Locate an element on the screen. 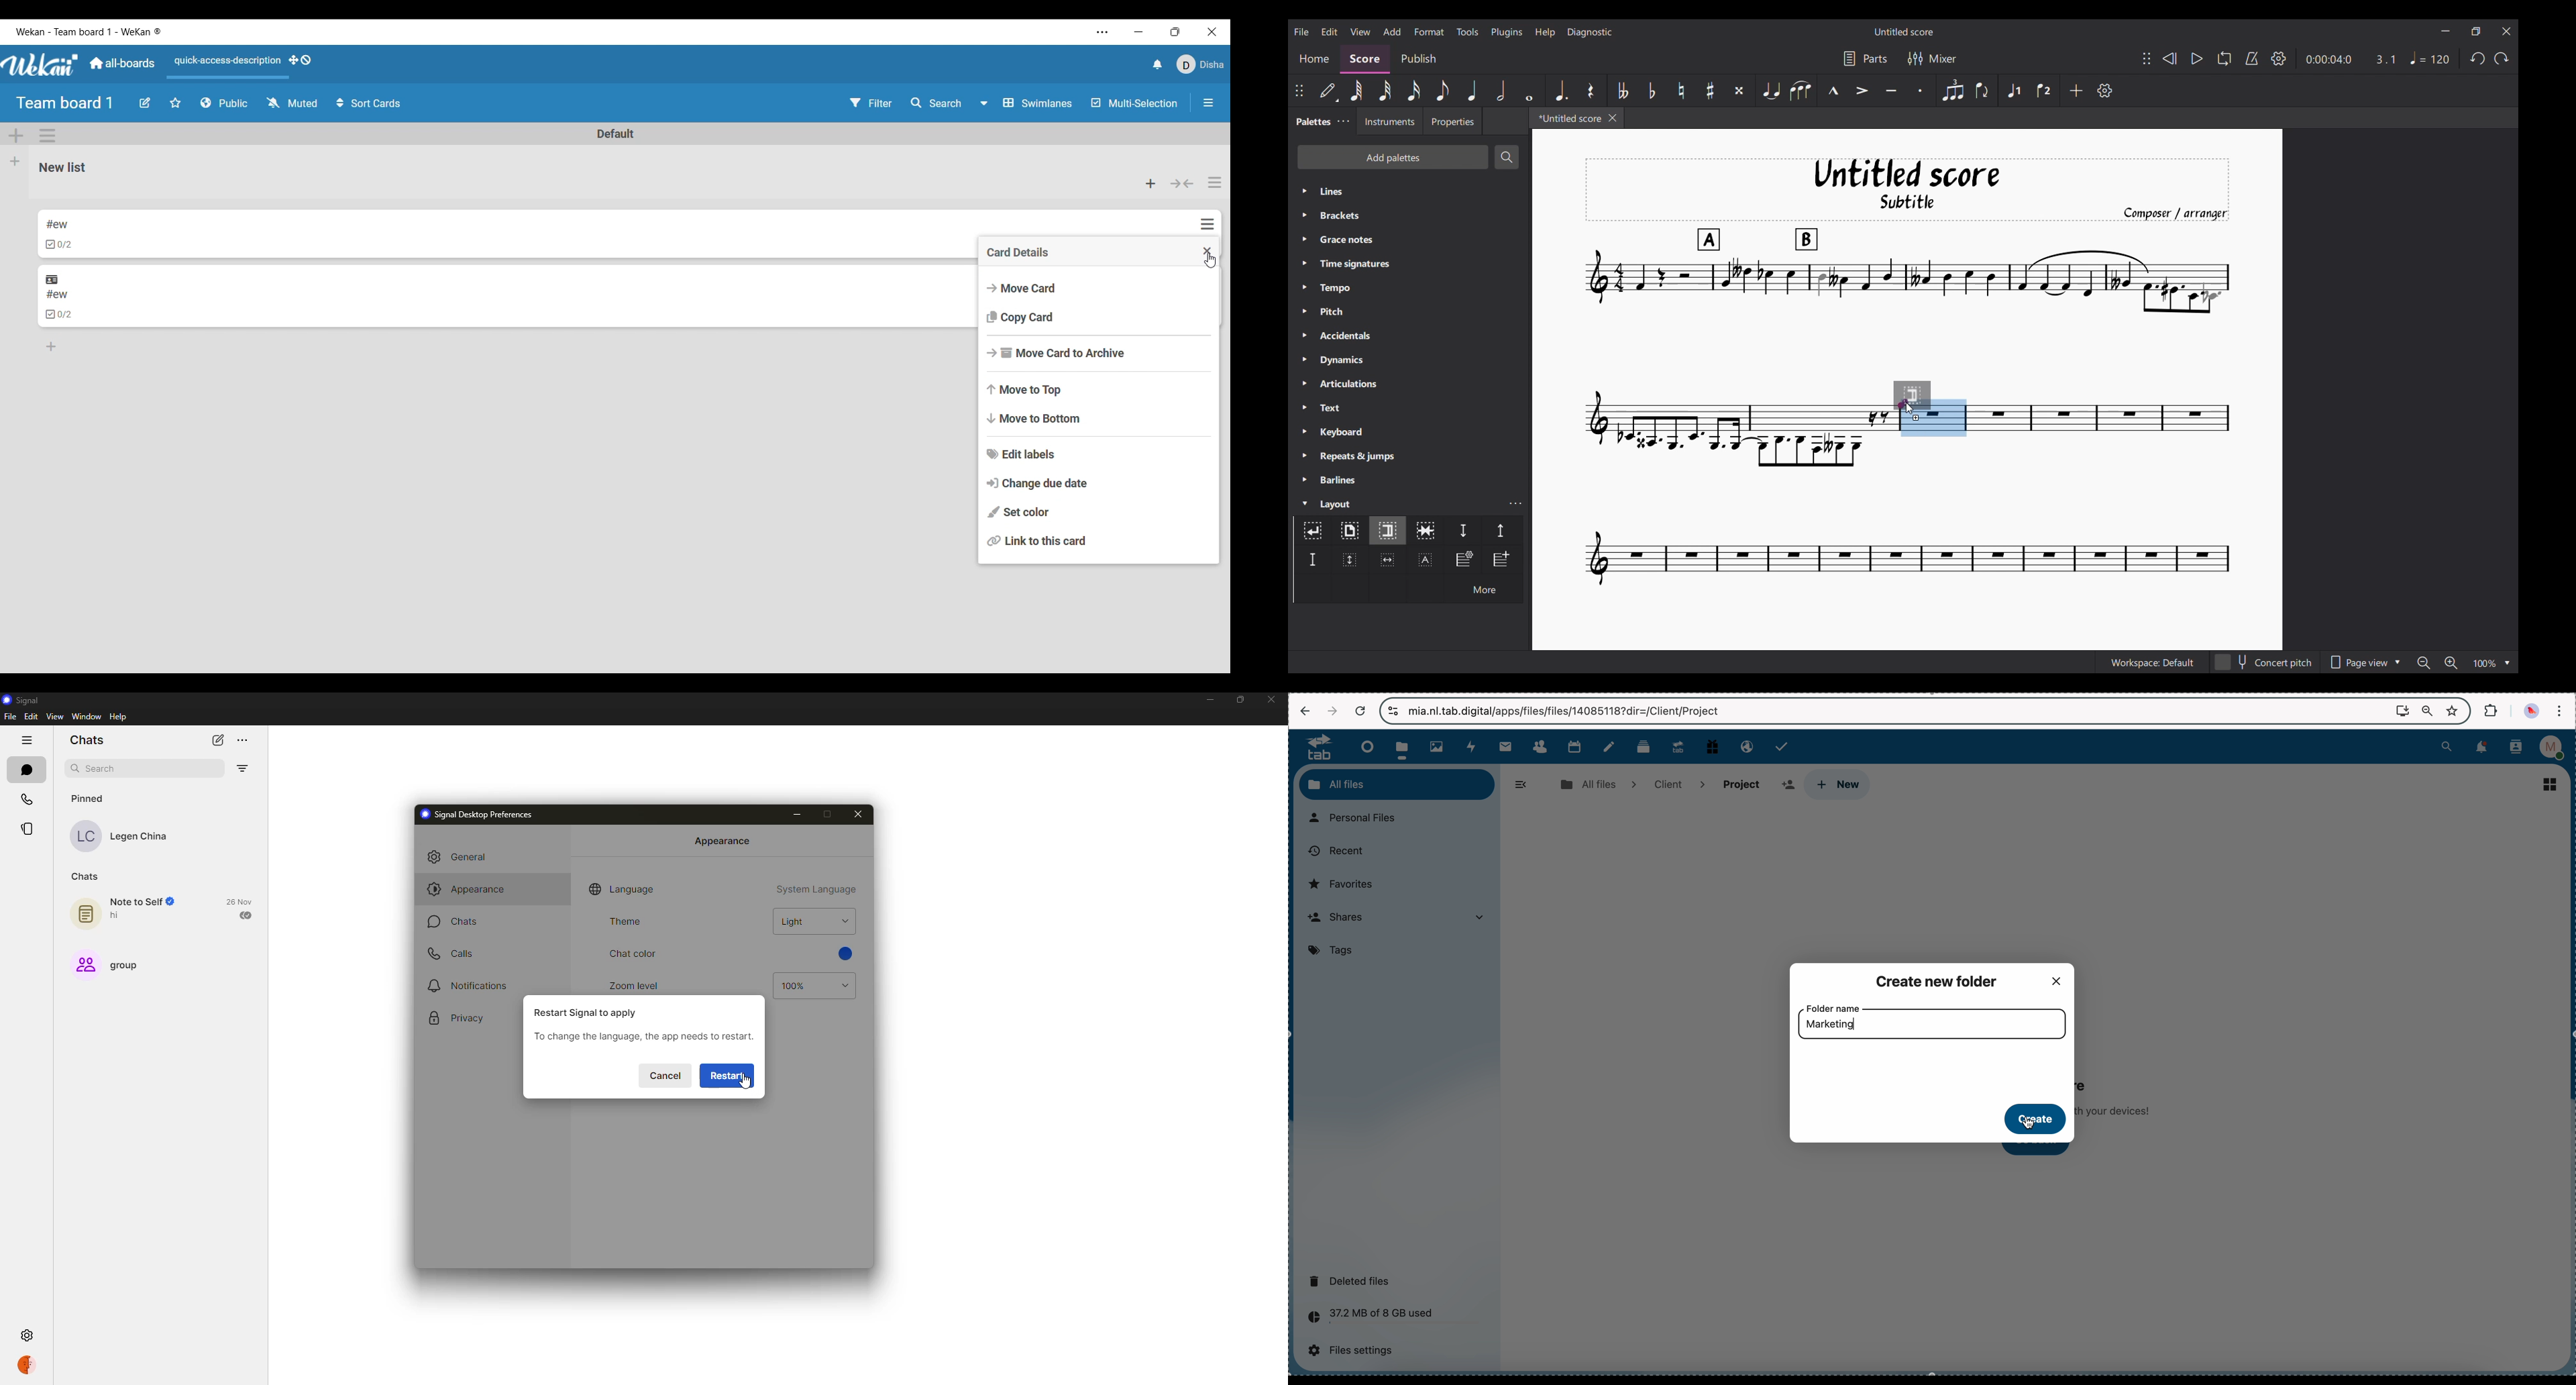 The image size is (2576, 1400). Staff spacer up is located at coordinates (1501, 530).